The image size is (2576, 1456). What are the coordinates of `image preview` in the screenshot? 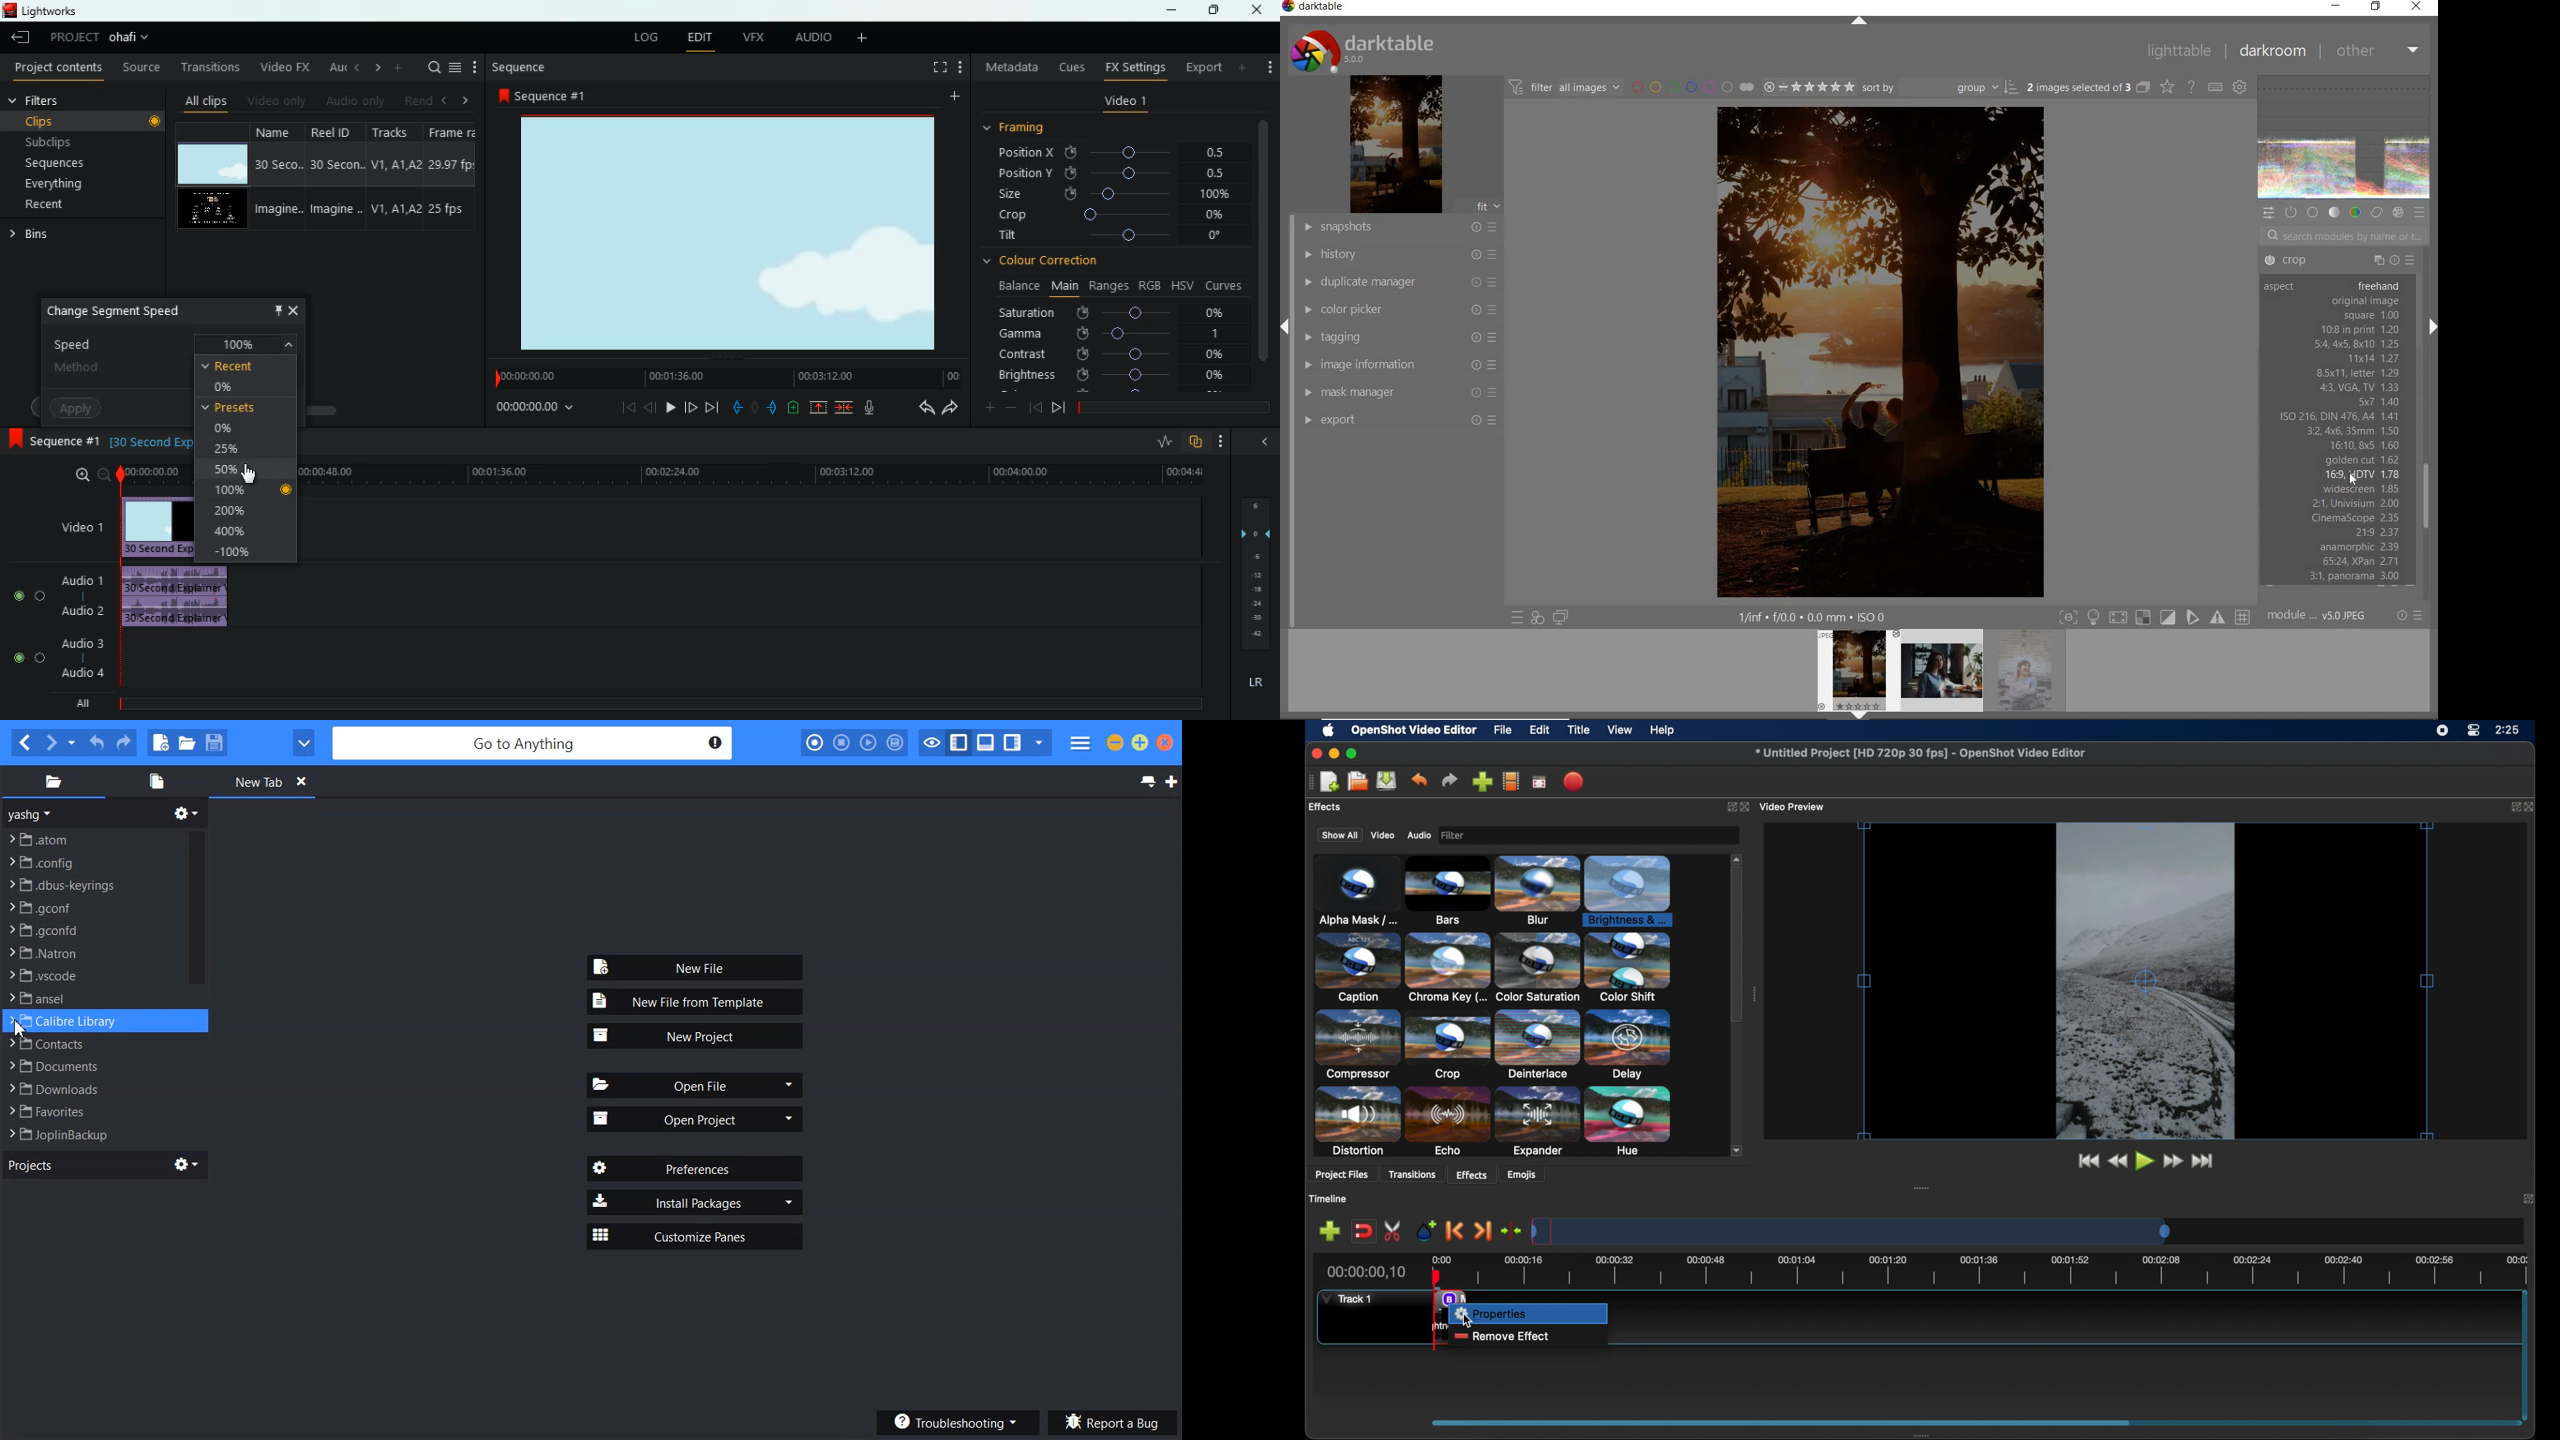 It's located at (2031, 674).